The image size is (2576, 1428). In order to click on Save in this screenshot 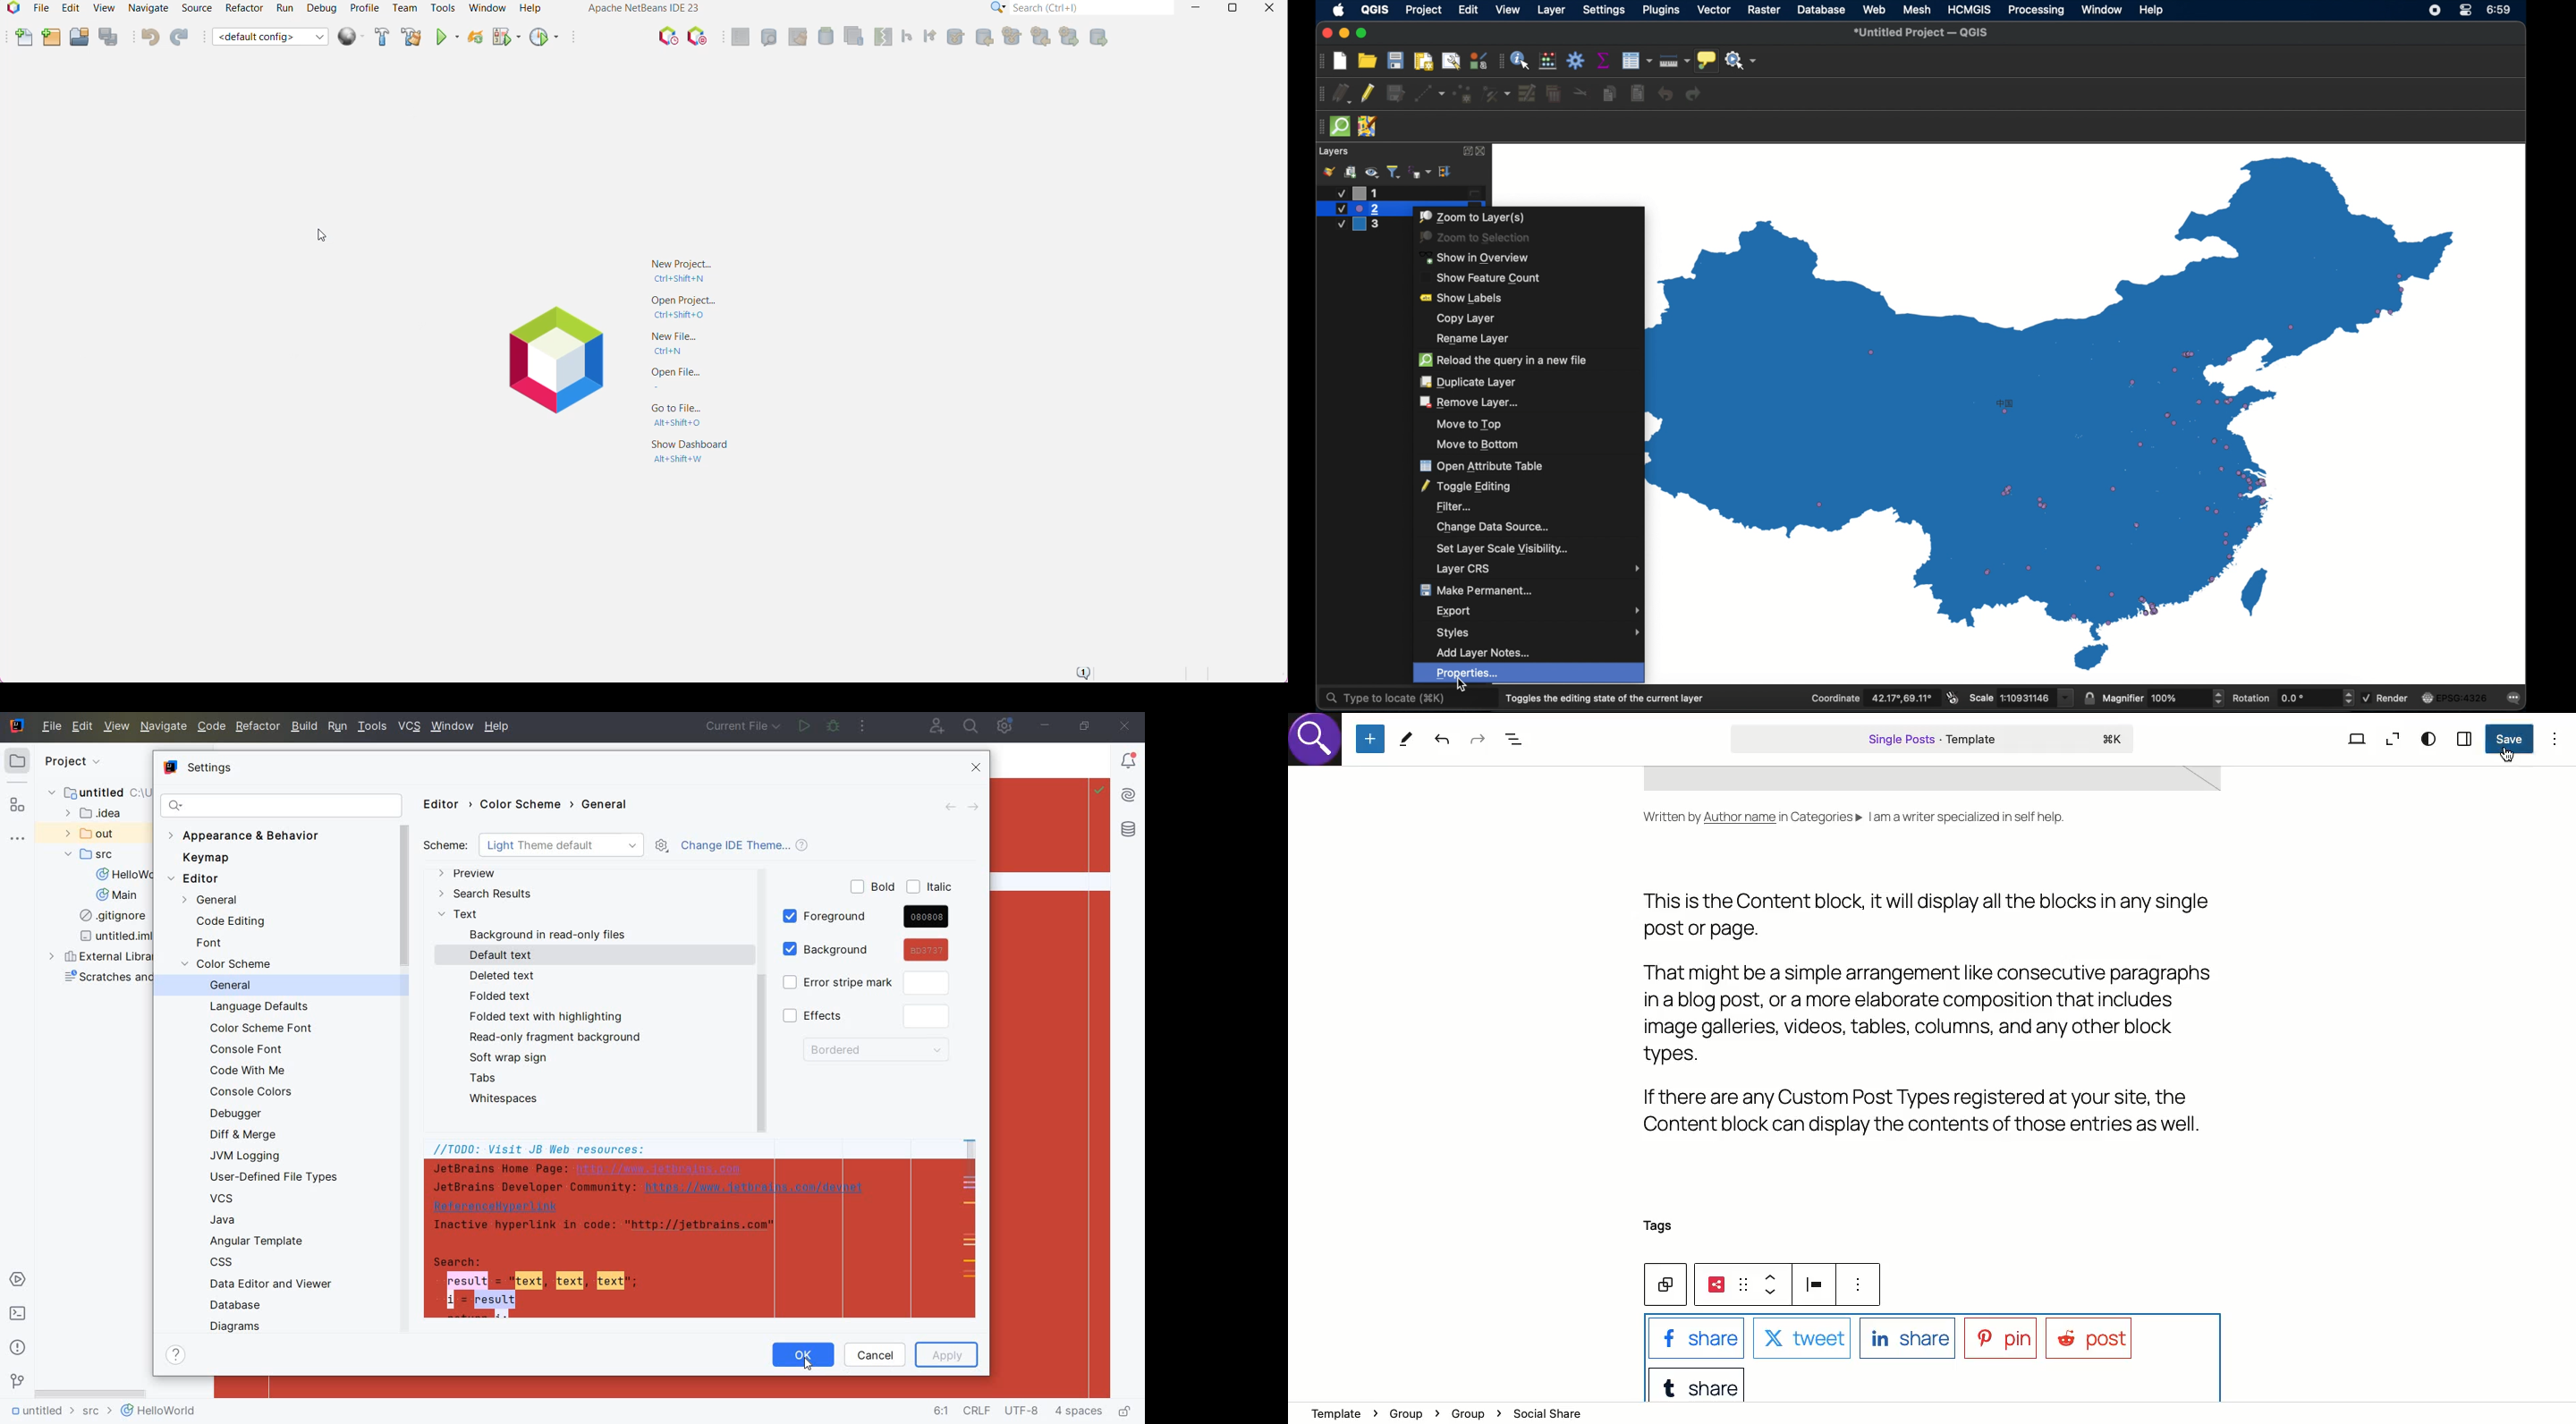, I will do `click(2510, 739)`.